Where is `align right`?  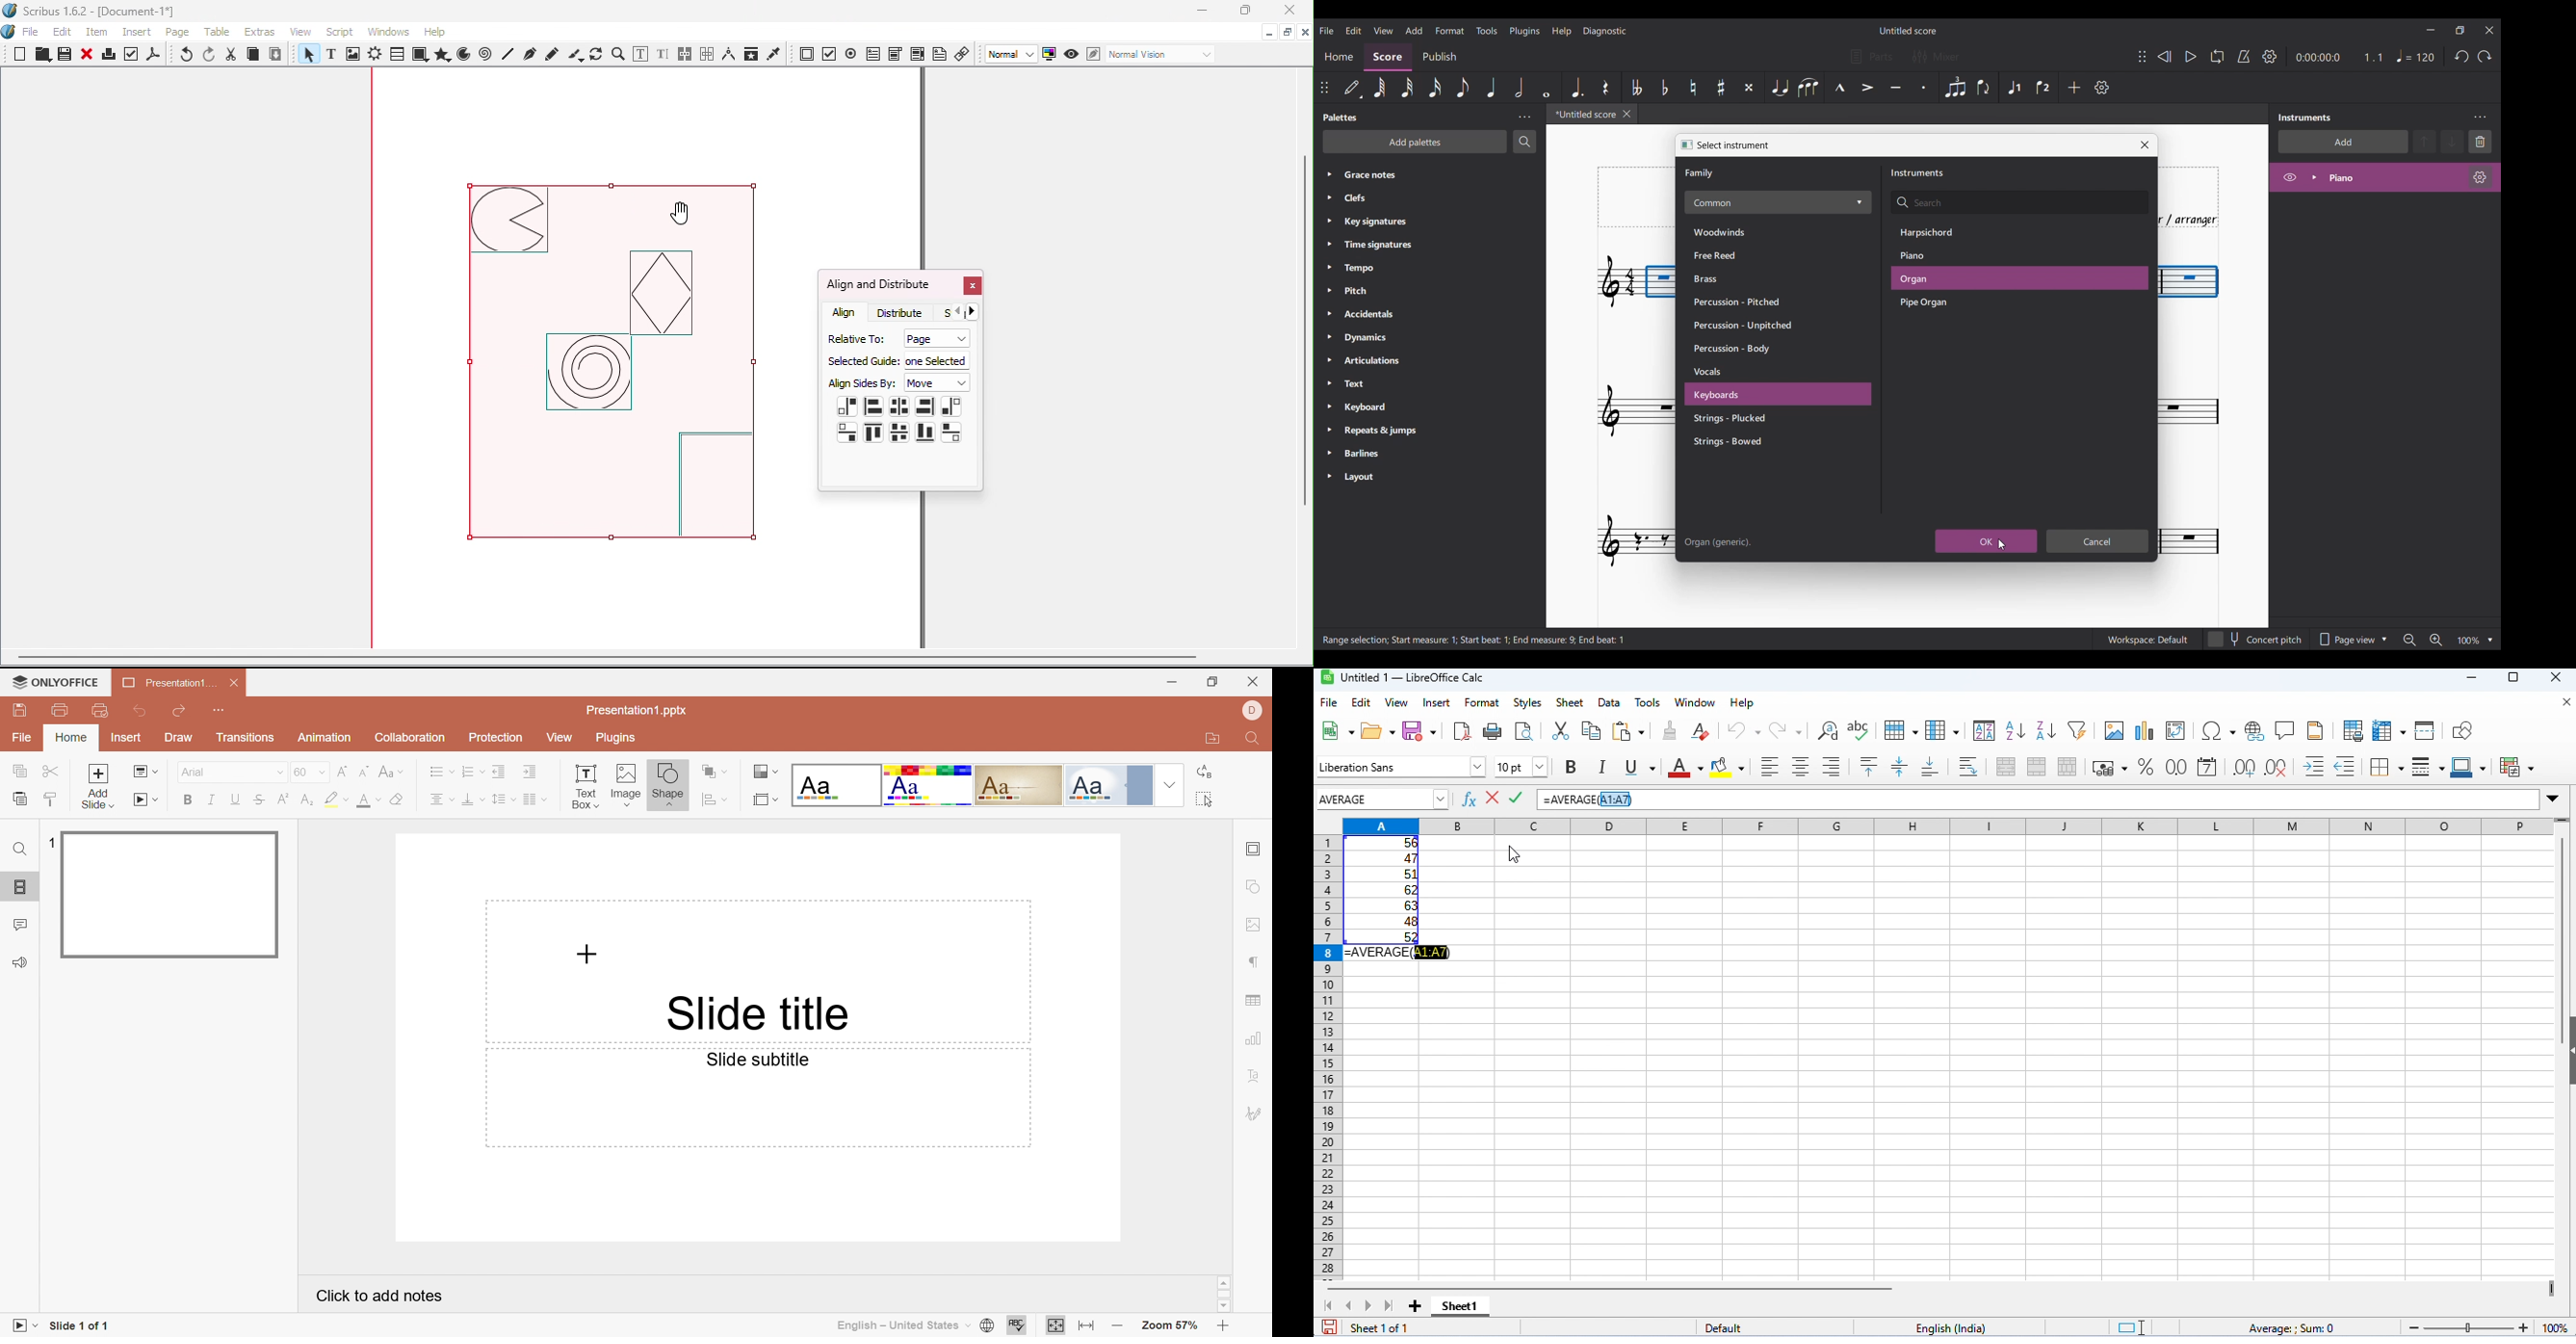 align right is located at coordinates (1831, 767).